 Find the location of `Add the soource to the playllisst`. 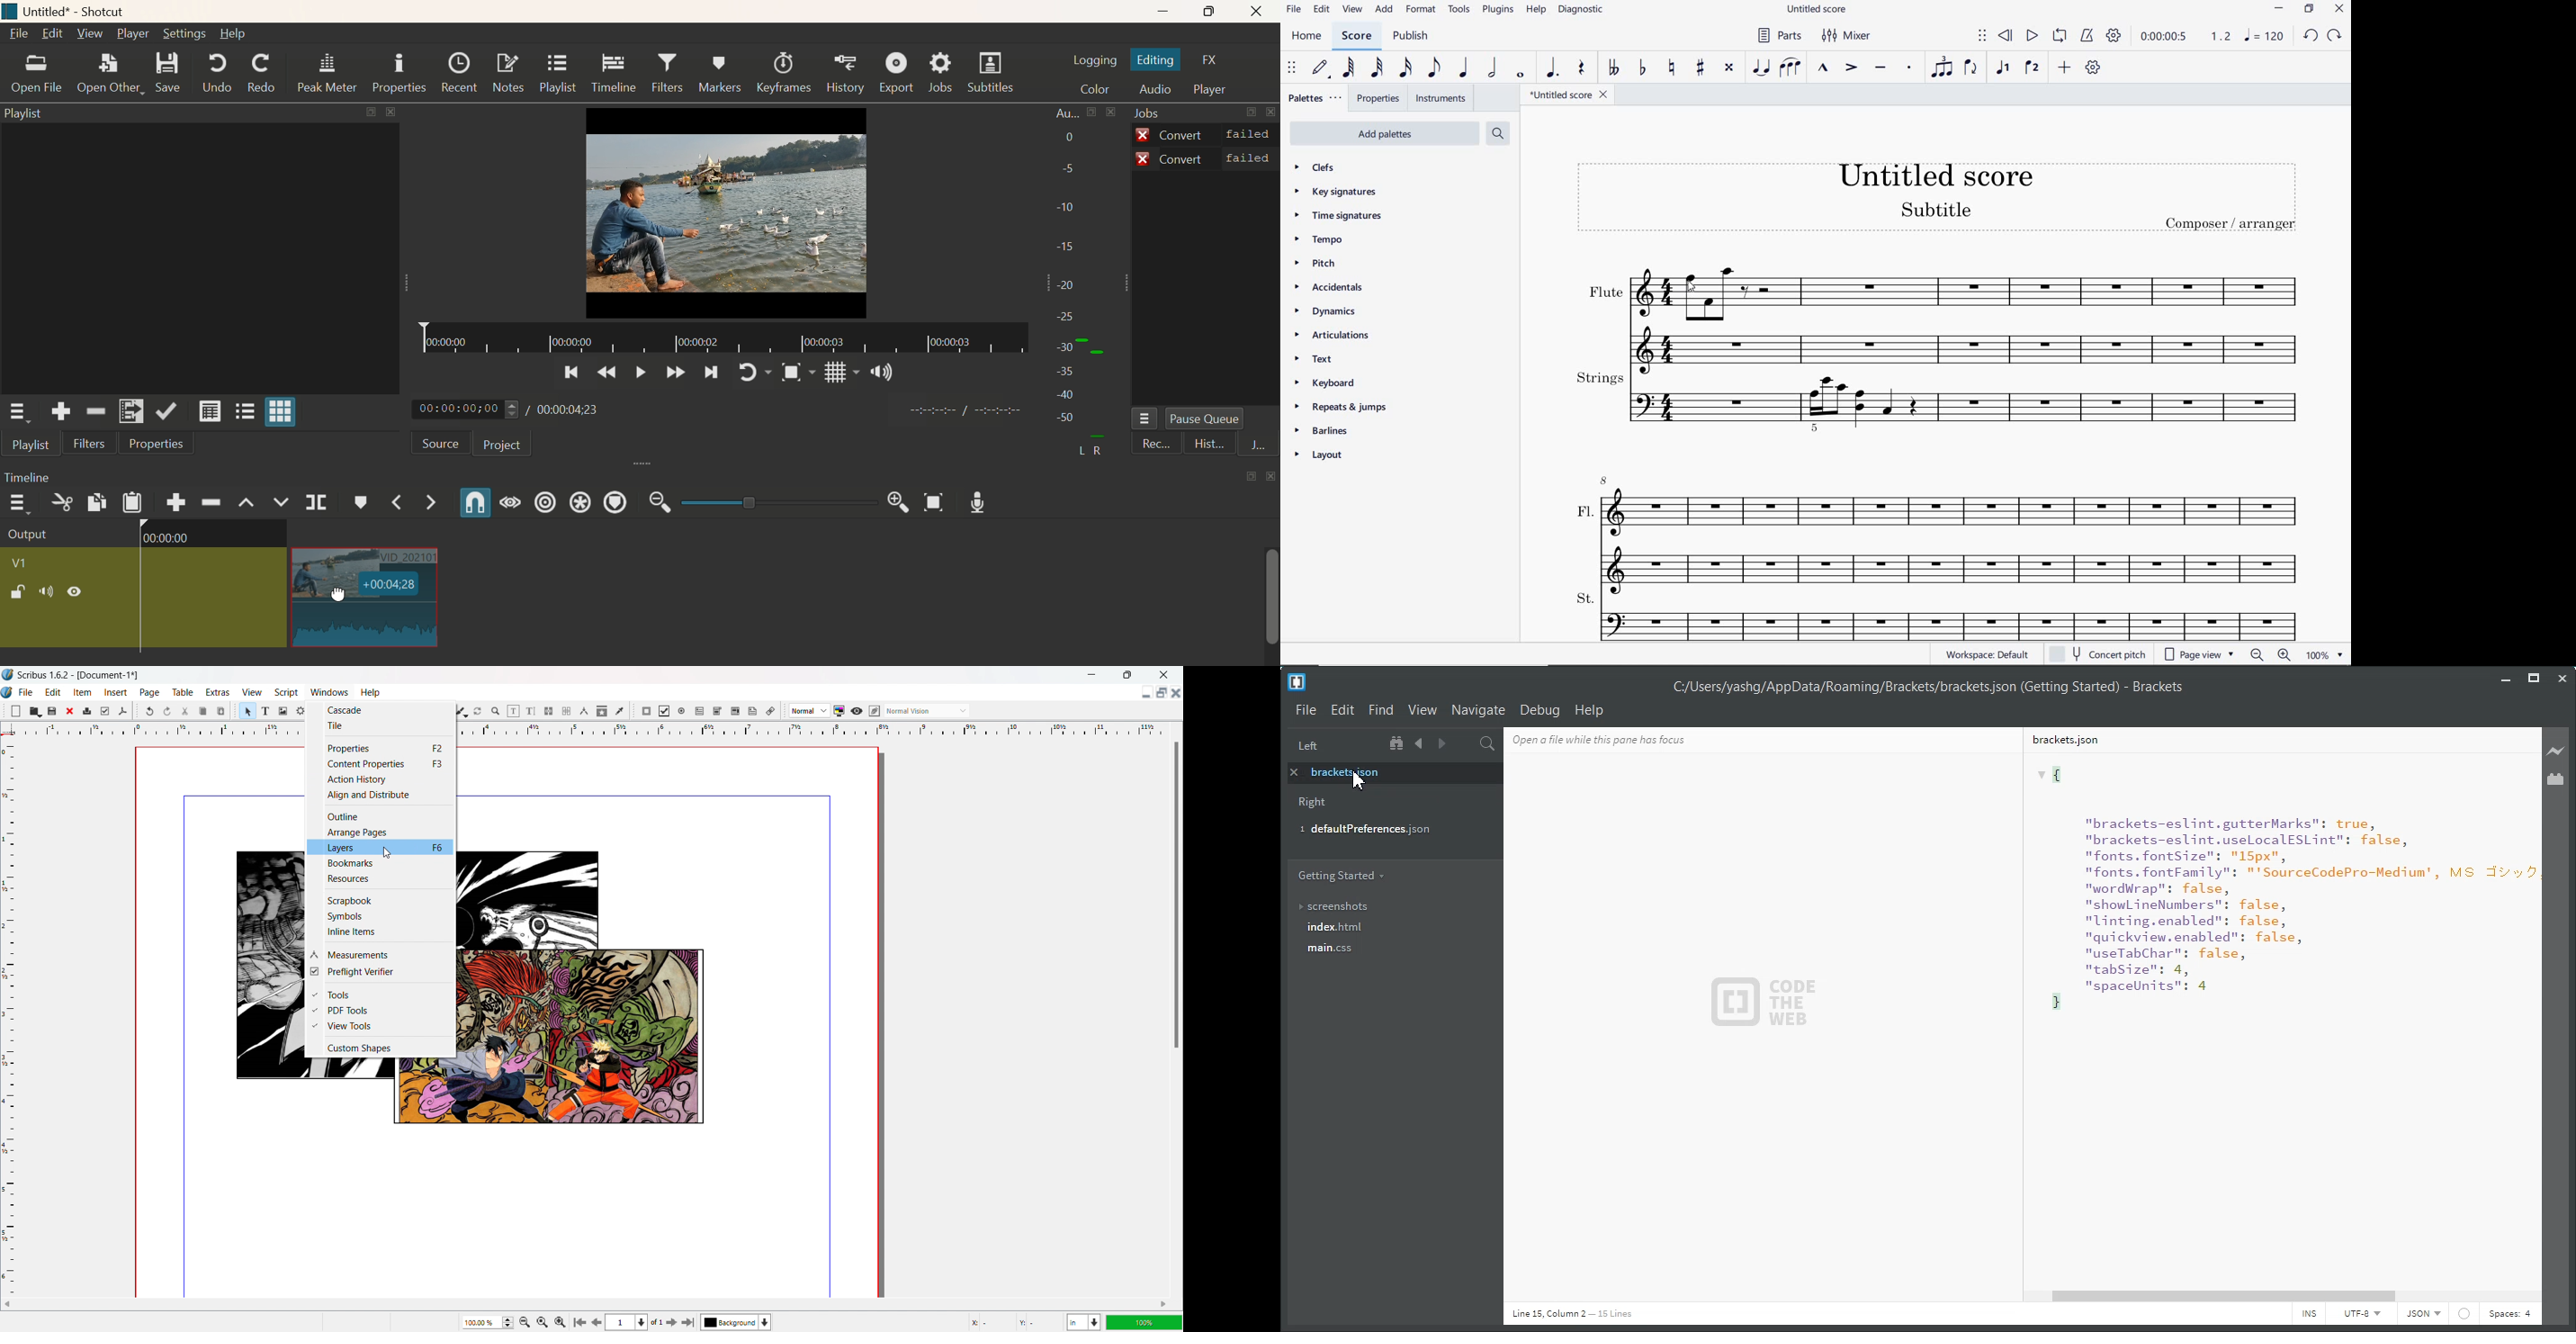

Add the soource to the playllisst is located at coordinates (63, 411).